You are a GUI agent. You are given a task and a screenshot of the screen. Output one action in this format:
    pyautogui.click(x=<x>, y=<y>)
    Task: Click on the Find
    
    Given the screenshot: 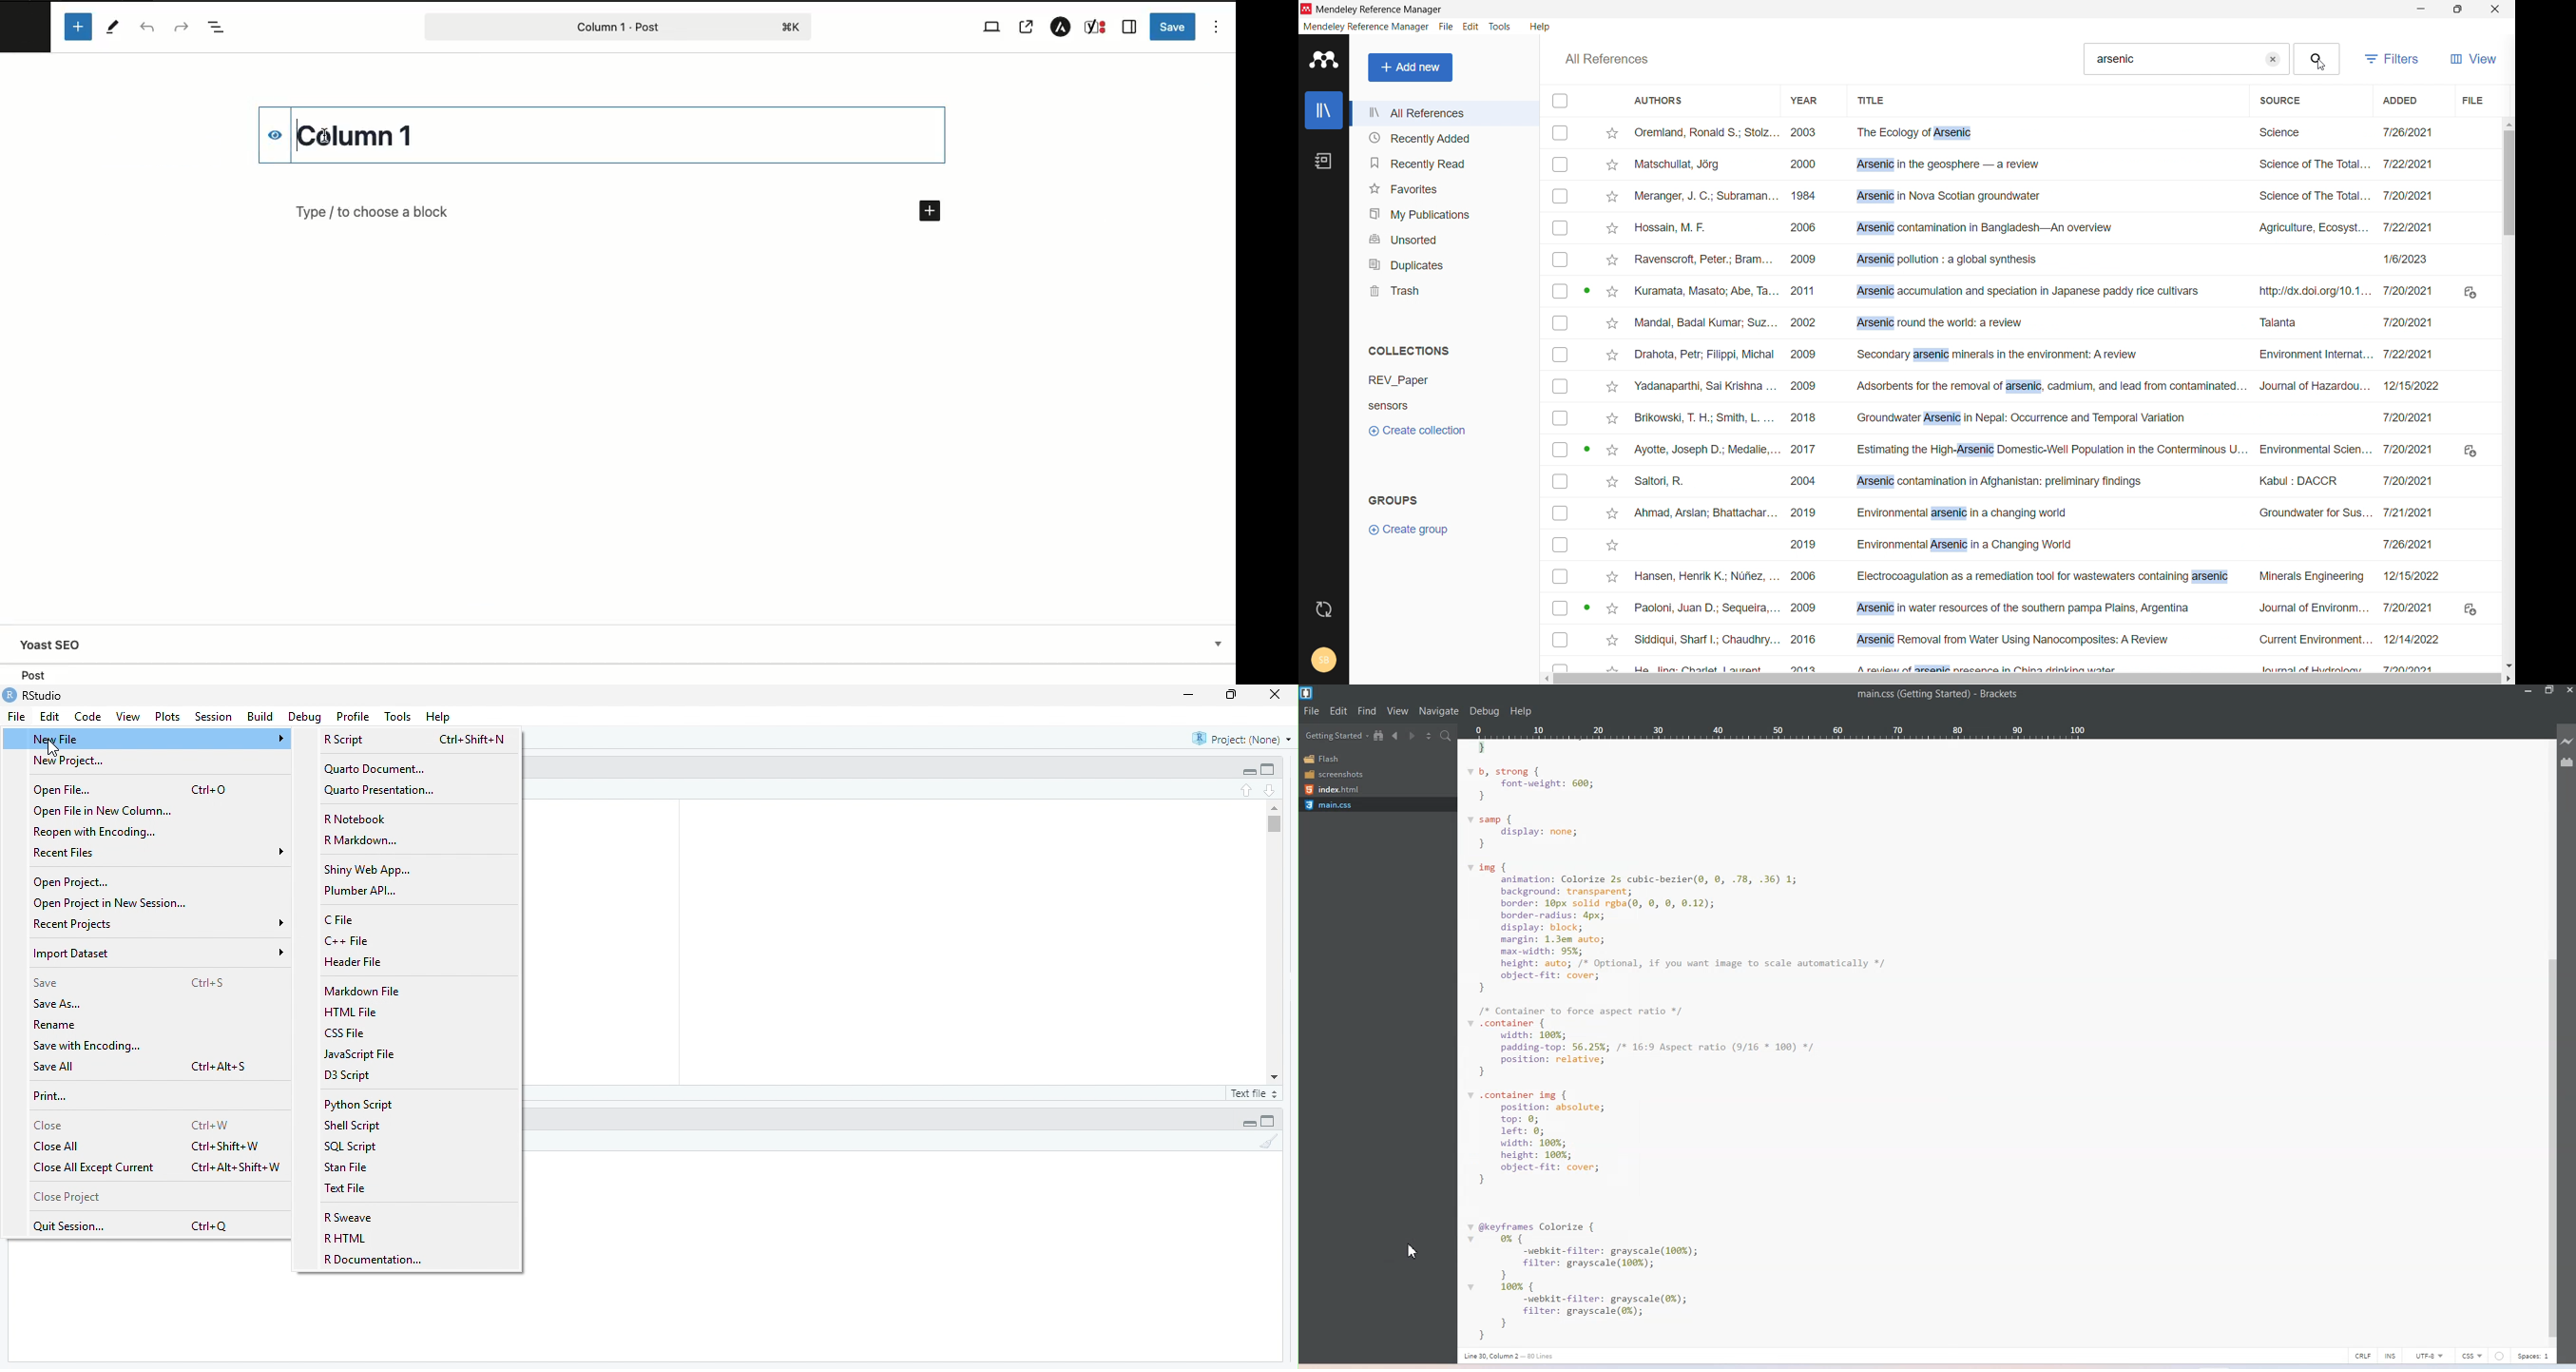 What is the action you would take?
    pyautogui.click(x=1366, y=710)
    